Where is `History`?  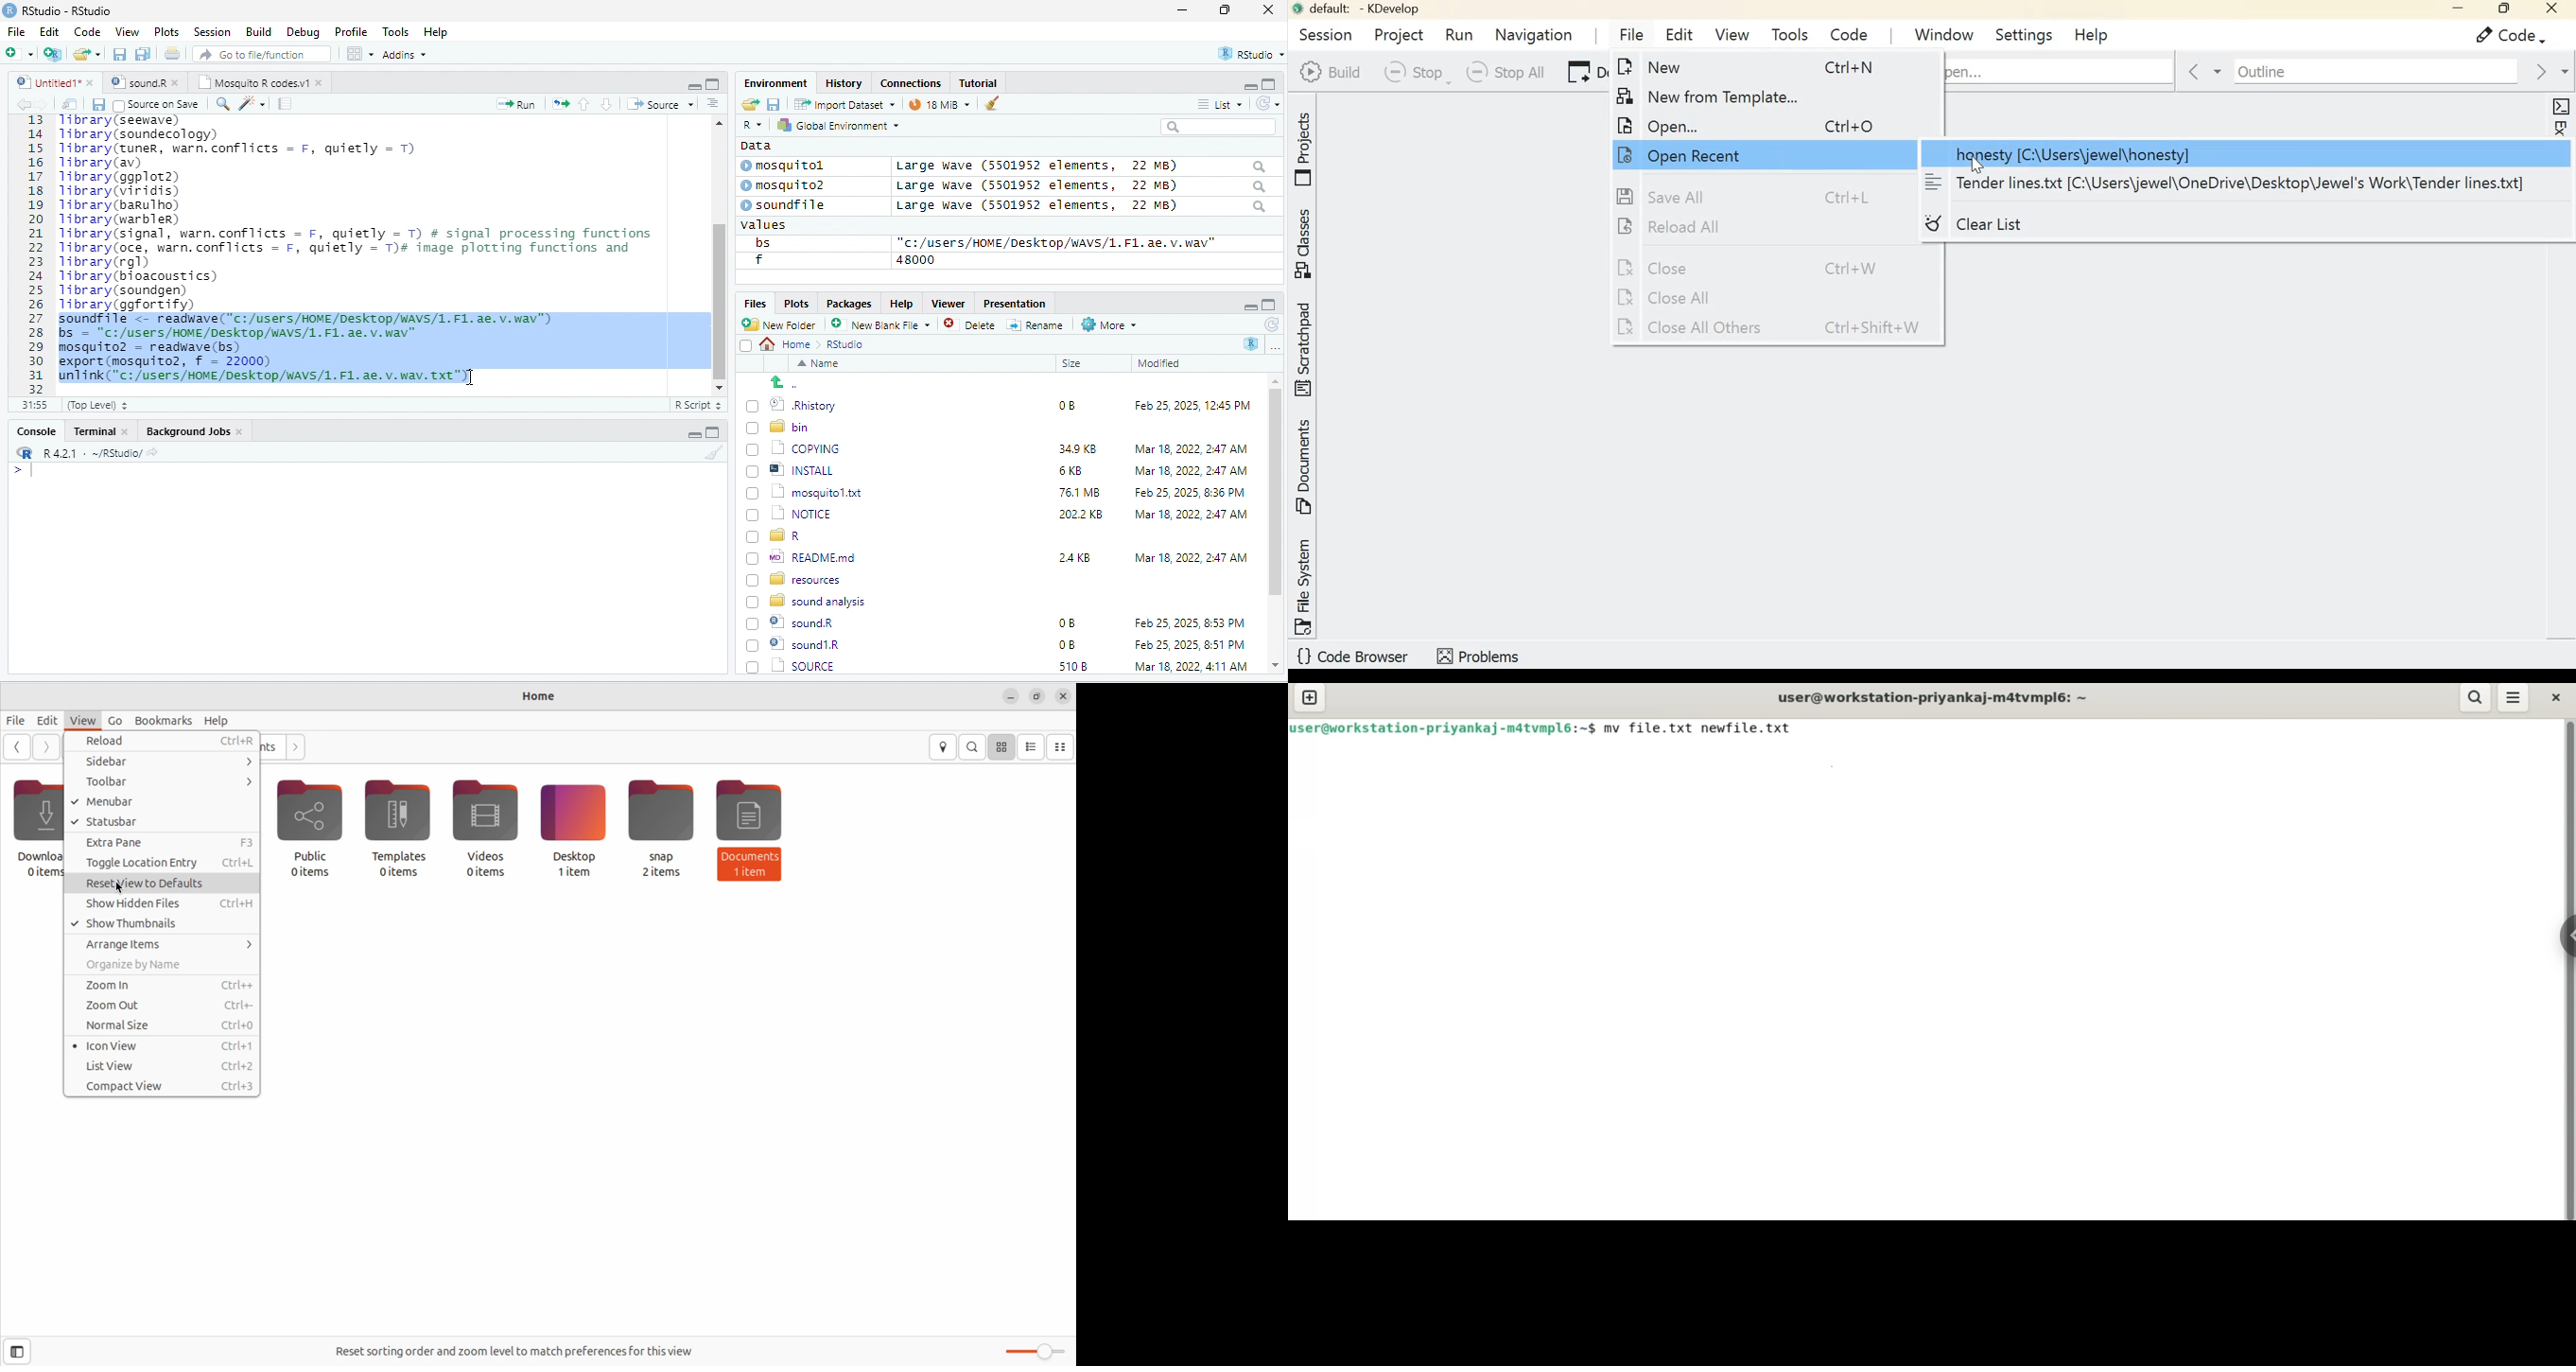
History is located at coordinates (844, 82).